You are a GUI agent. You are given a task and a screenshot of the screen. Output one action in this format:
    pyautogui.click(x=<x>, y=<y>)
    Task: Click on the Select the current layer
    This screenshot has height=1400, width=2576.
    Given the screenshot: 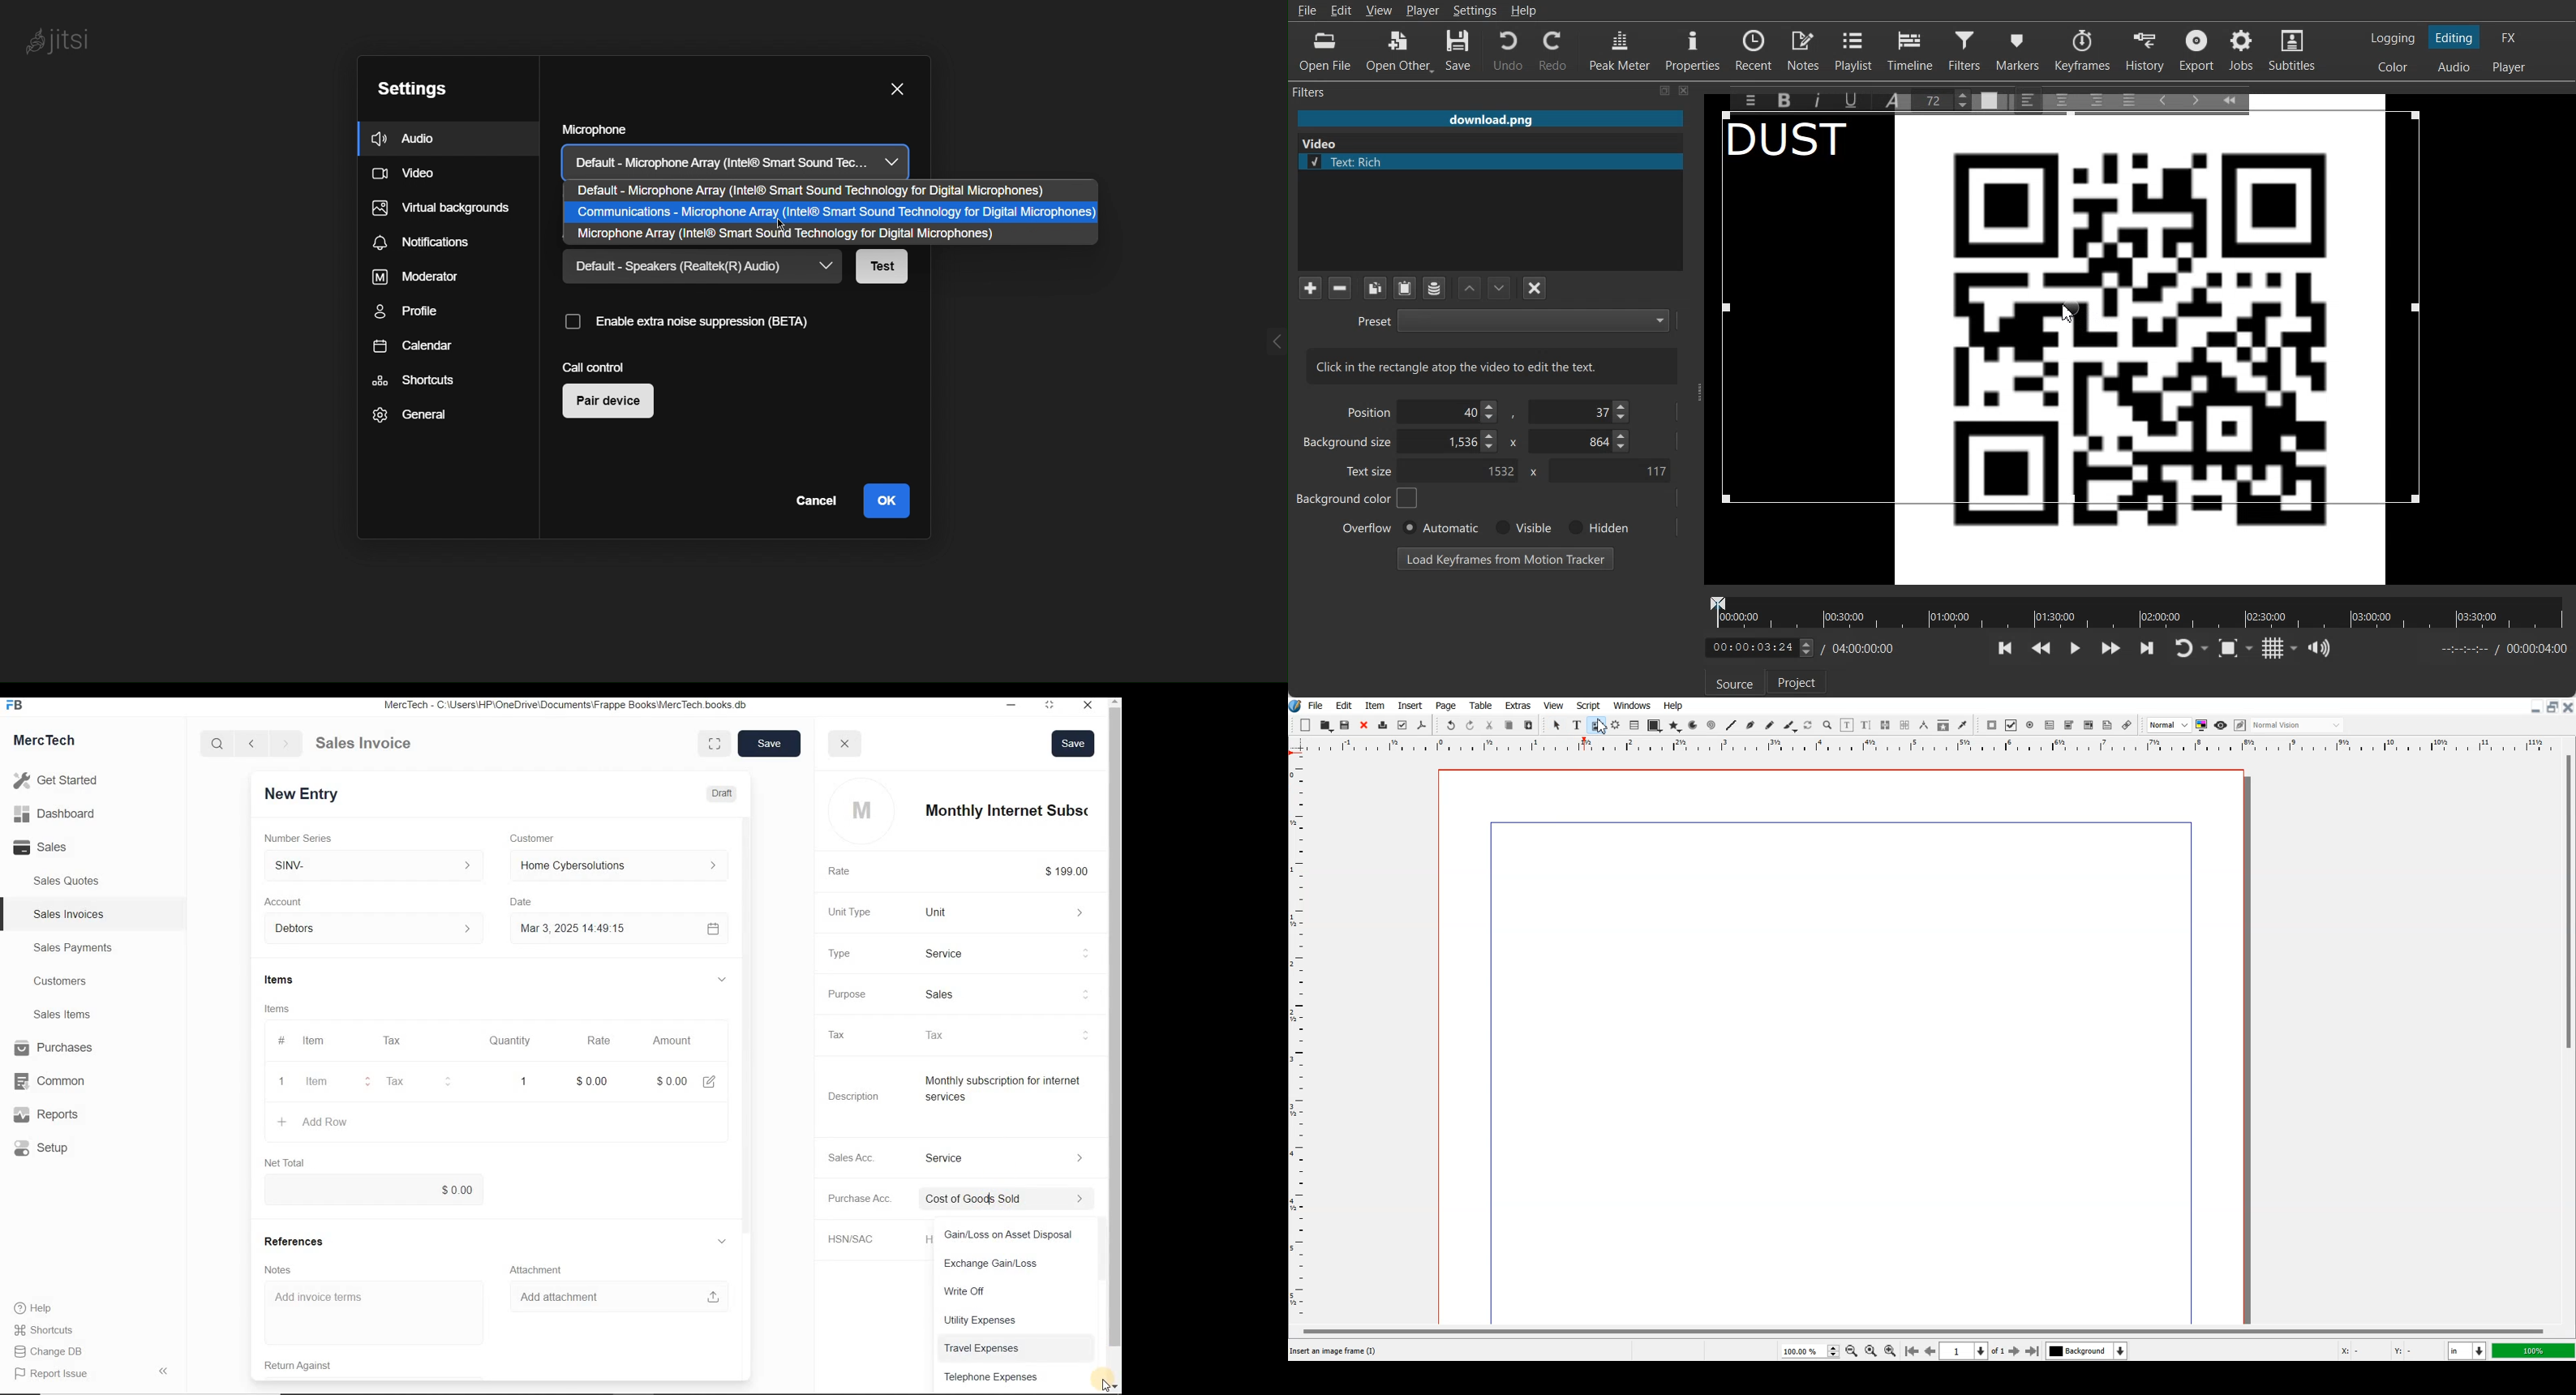 What is the action you would take?
    pyautogui.click(x=2086, y=1351)
    